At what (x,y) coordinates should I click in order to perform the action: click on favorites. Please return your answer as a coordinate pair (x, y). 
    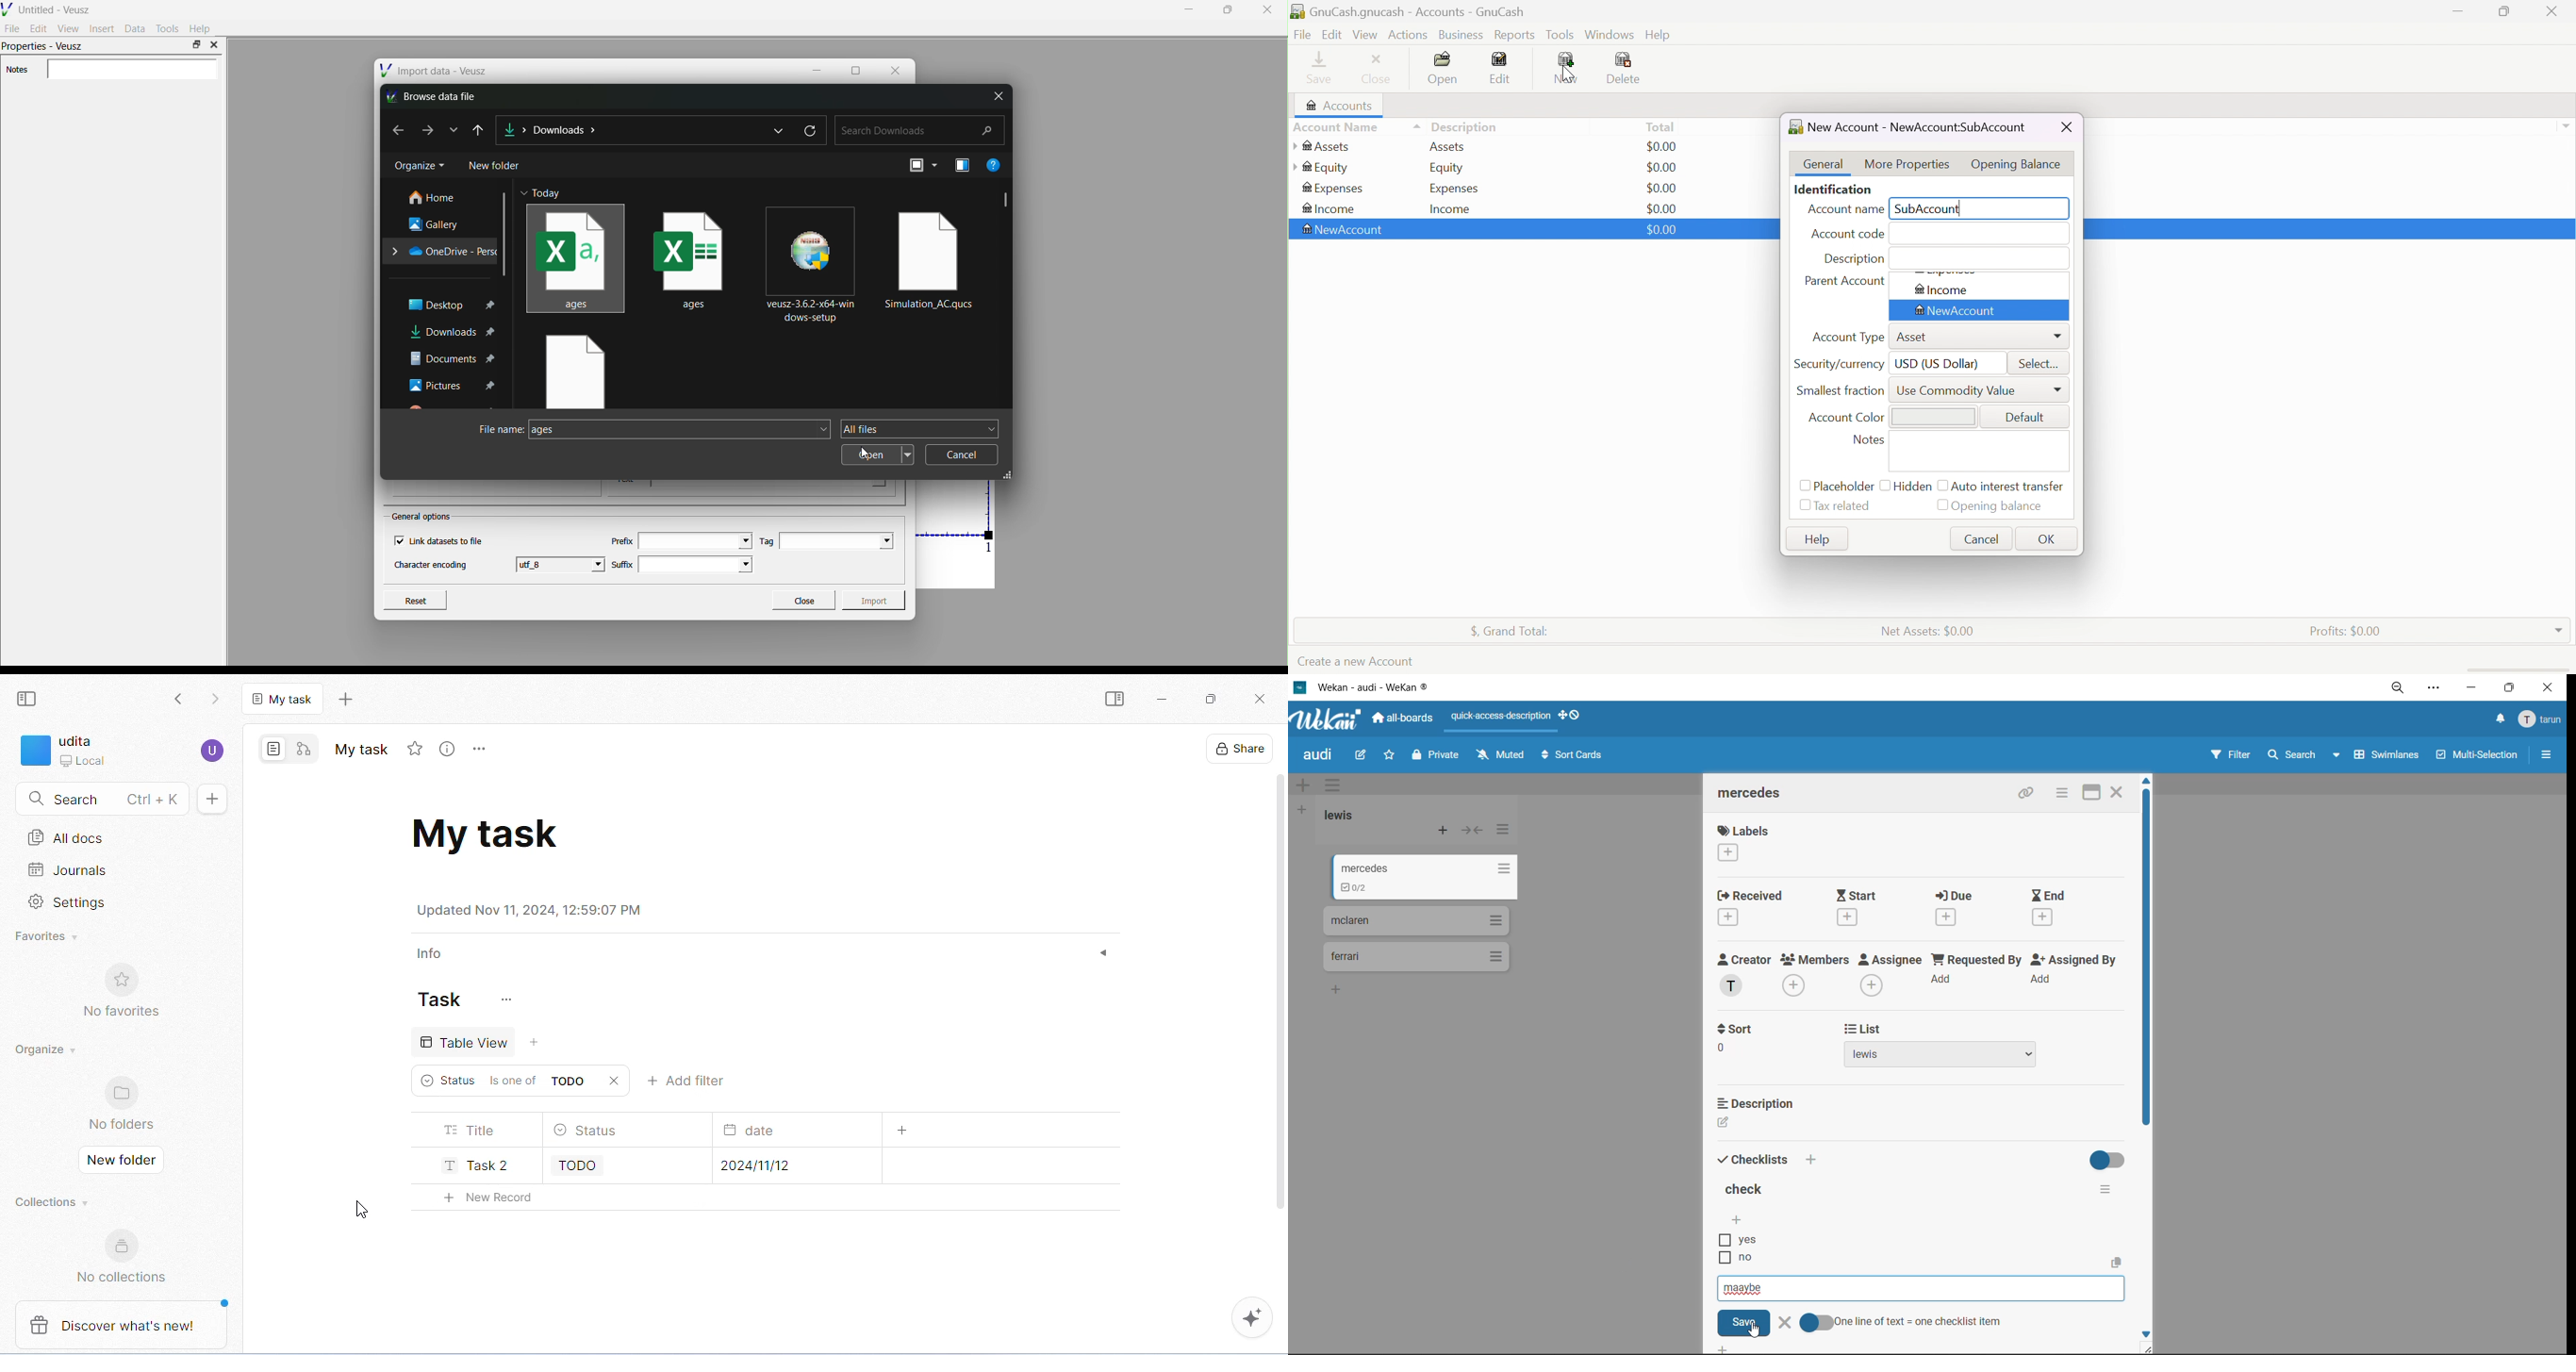
    Looking at the image, I should click on (49, 938).